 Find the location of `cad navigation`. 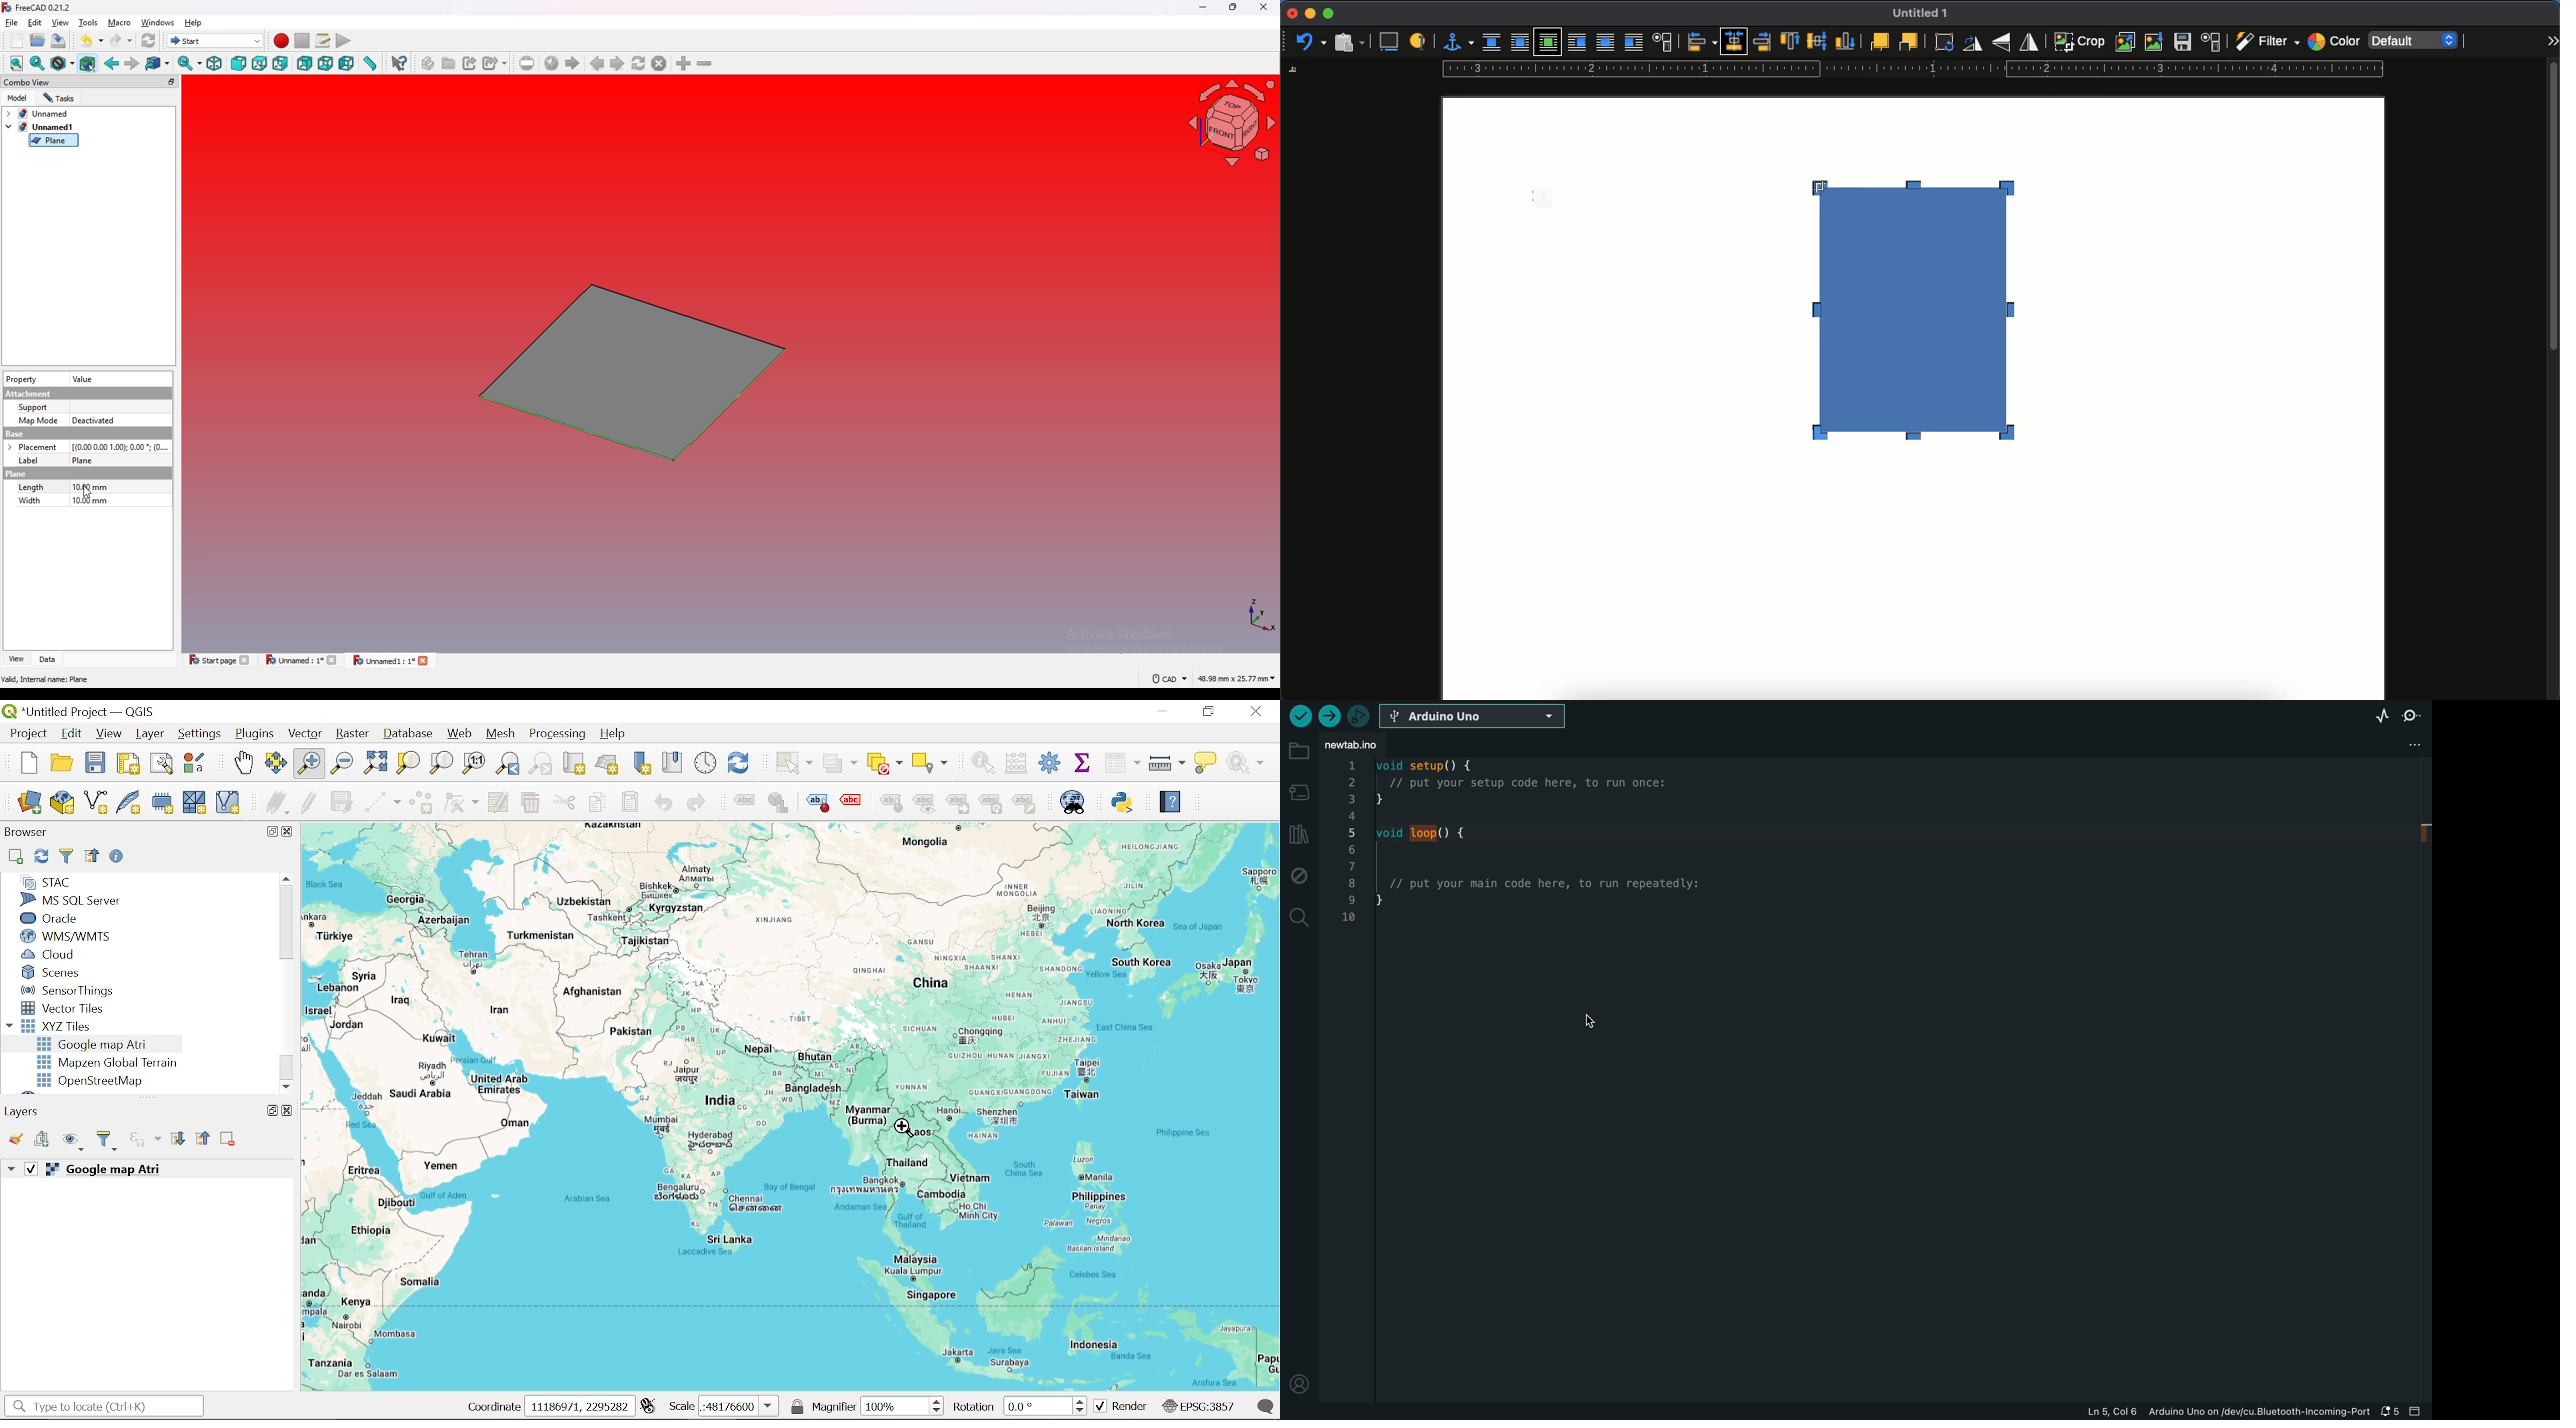

cad navigation is located at coordinates (1169, 678).